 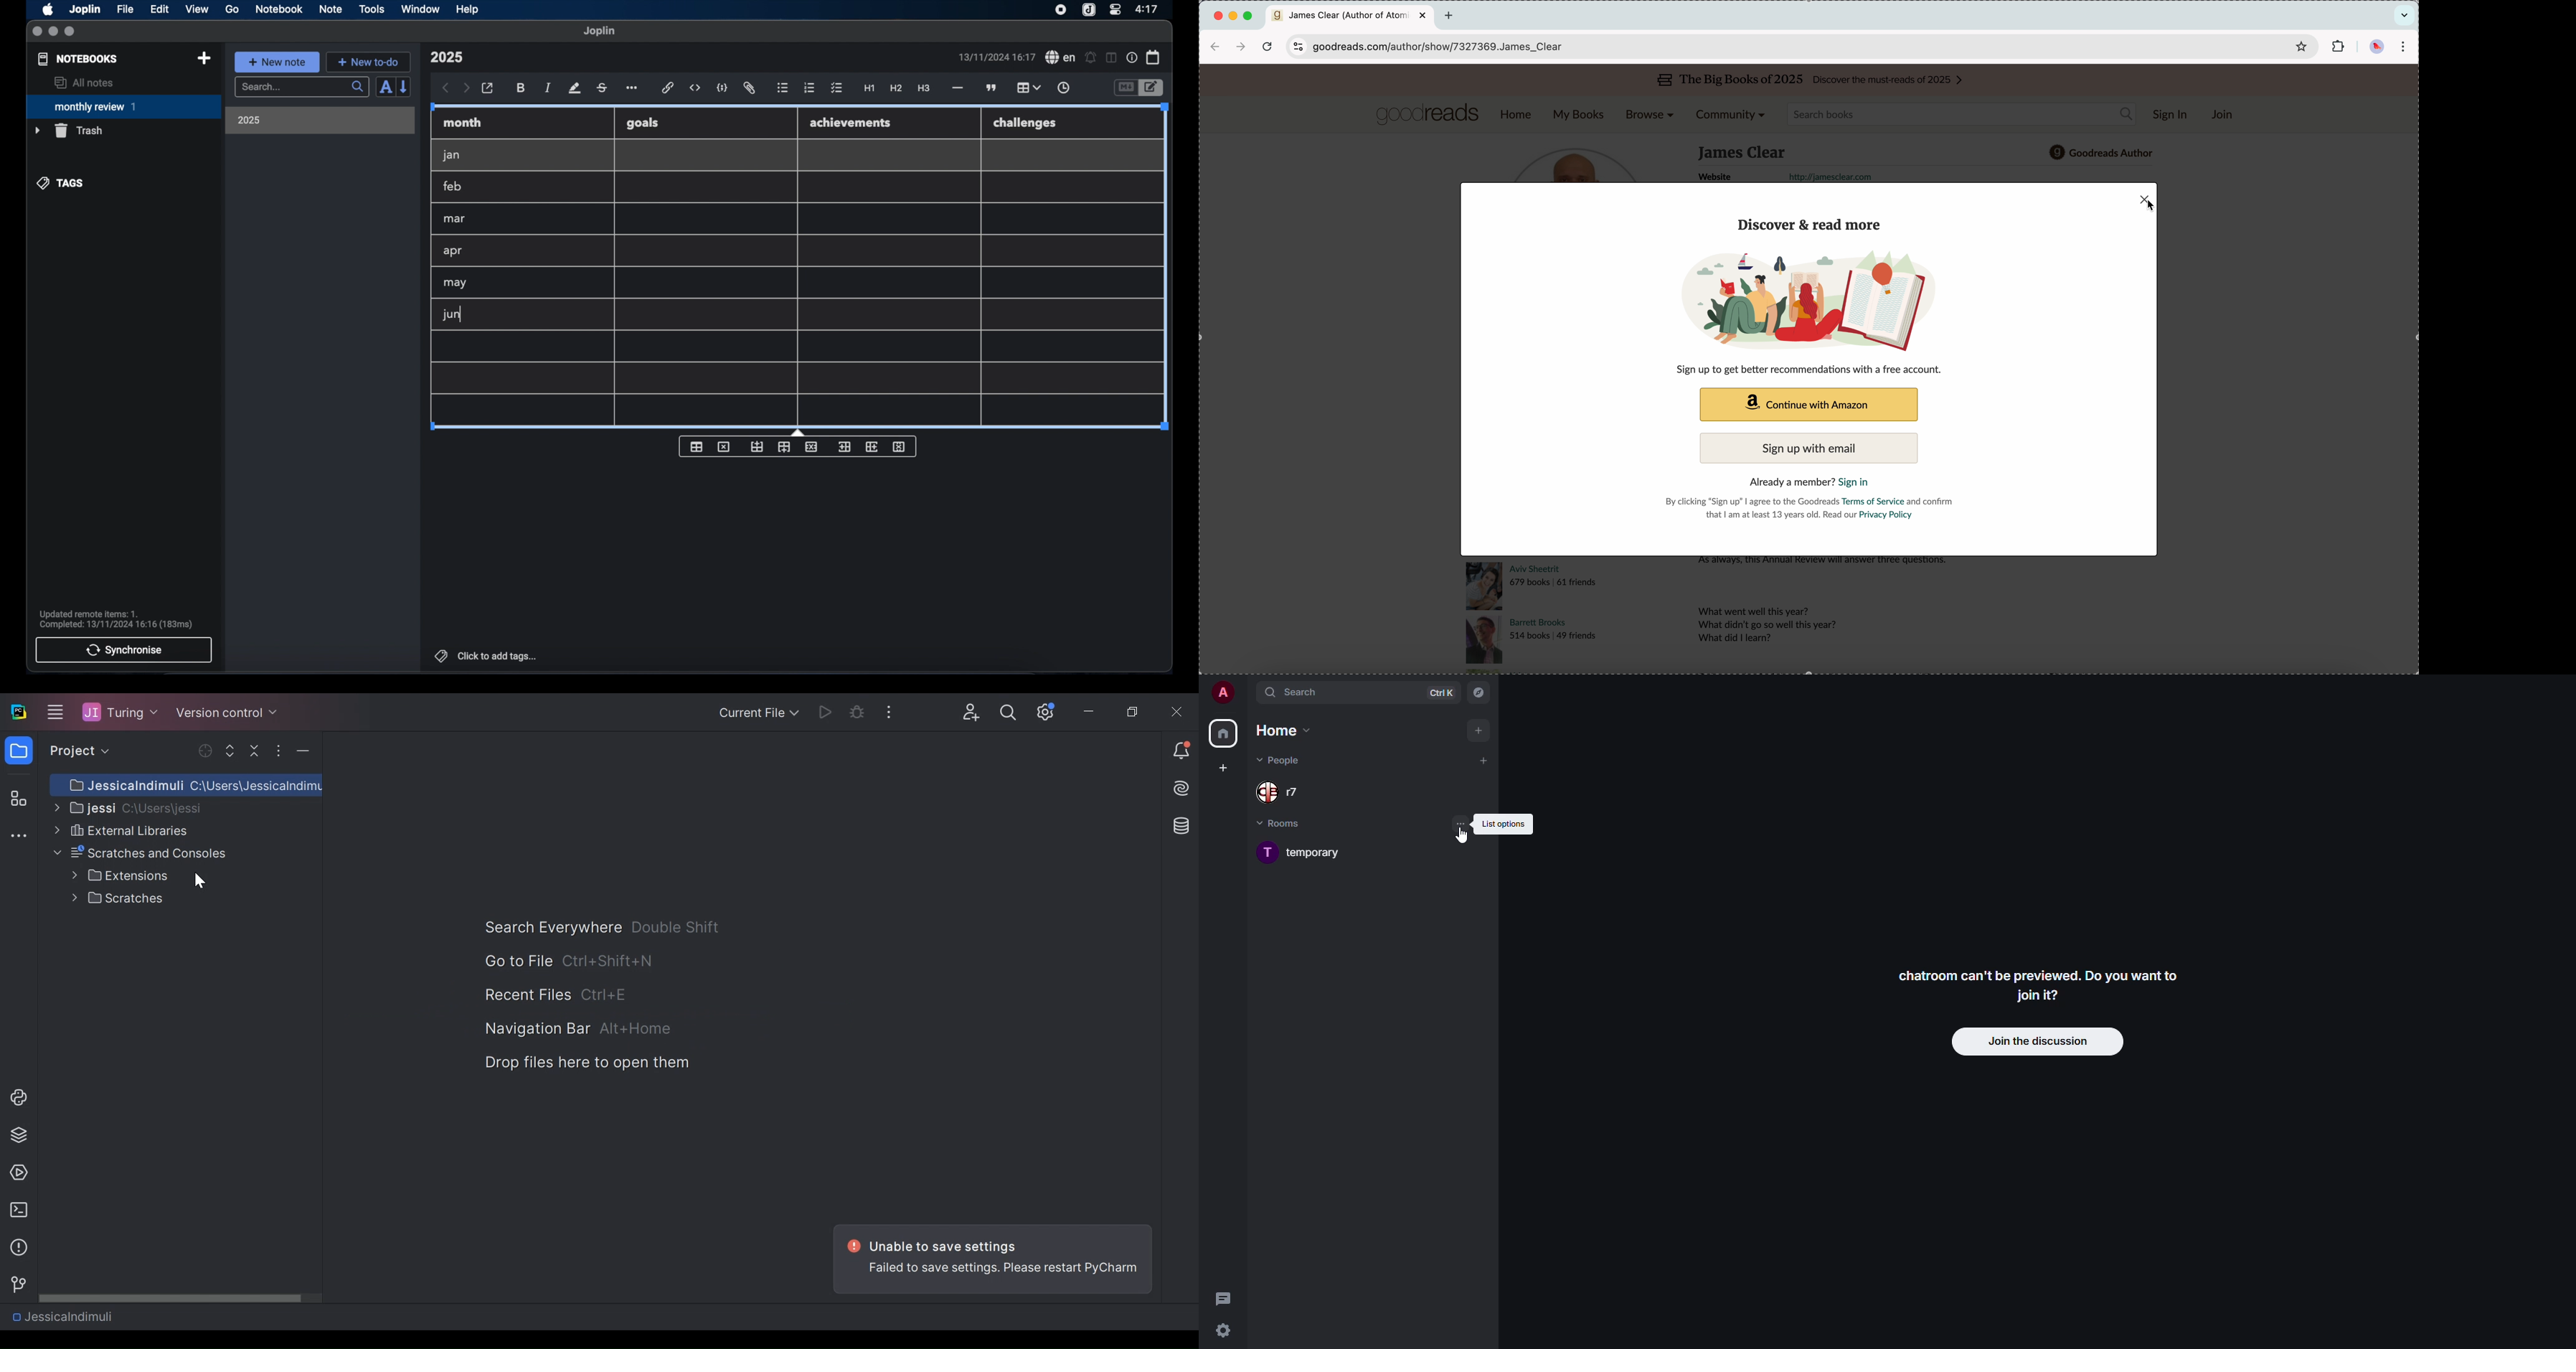 What do you see at coordinates (125, 9) in the screenshot?
I see `file` at bounding box center [125, 9].